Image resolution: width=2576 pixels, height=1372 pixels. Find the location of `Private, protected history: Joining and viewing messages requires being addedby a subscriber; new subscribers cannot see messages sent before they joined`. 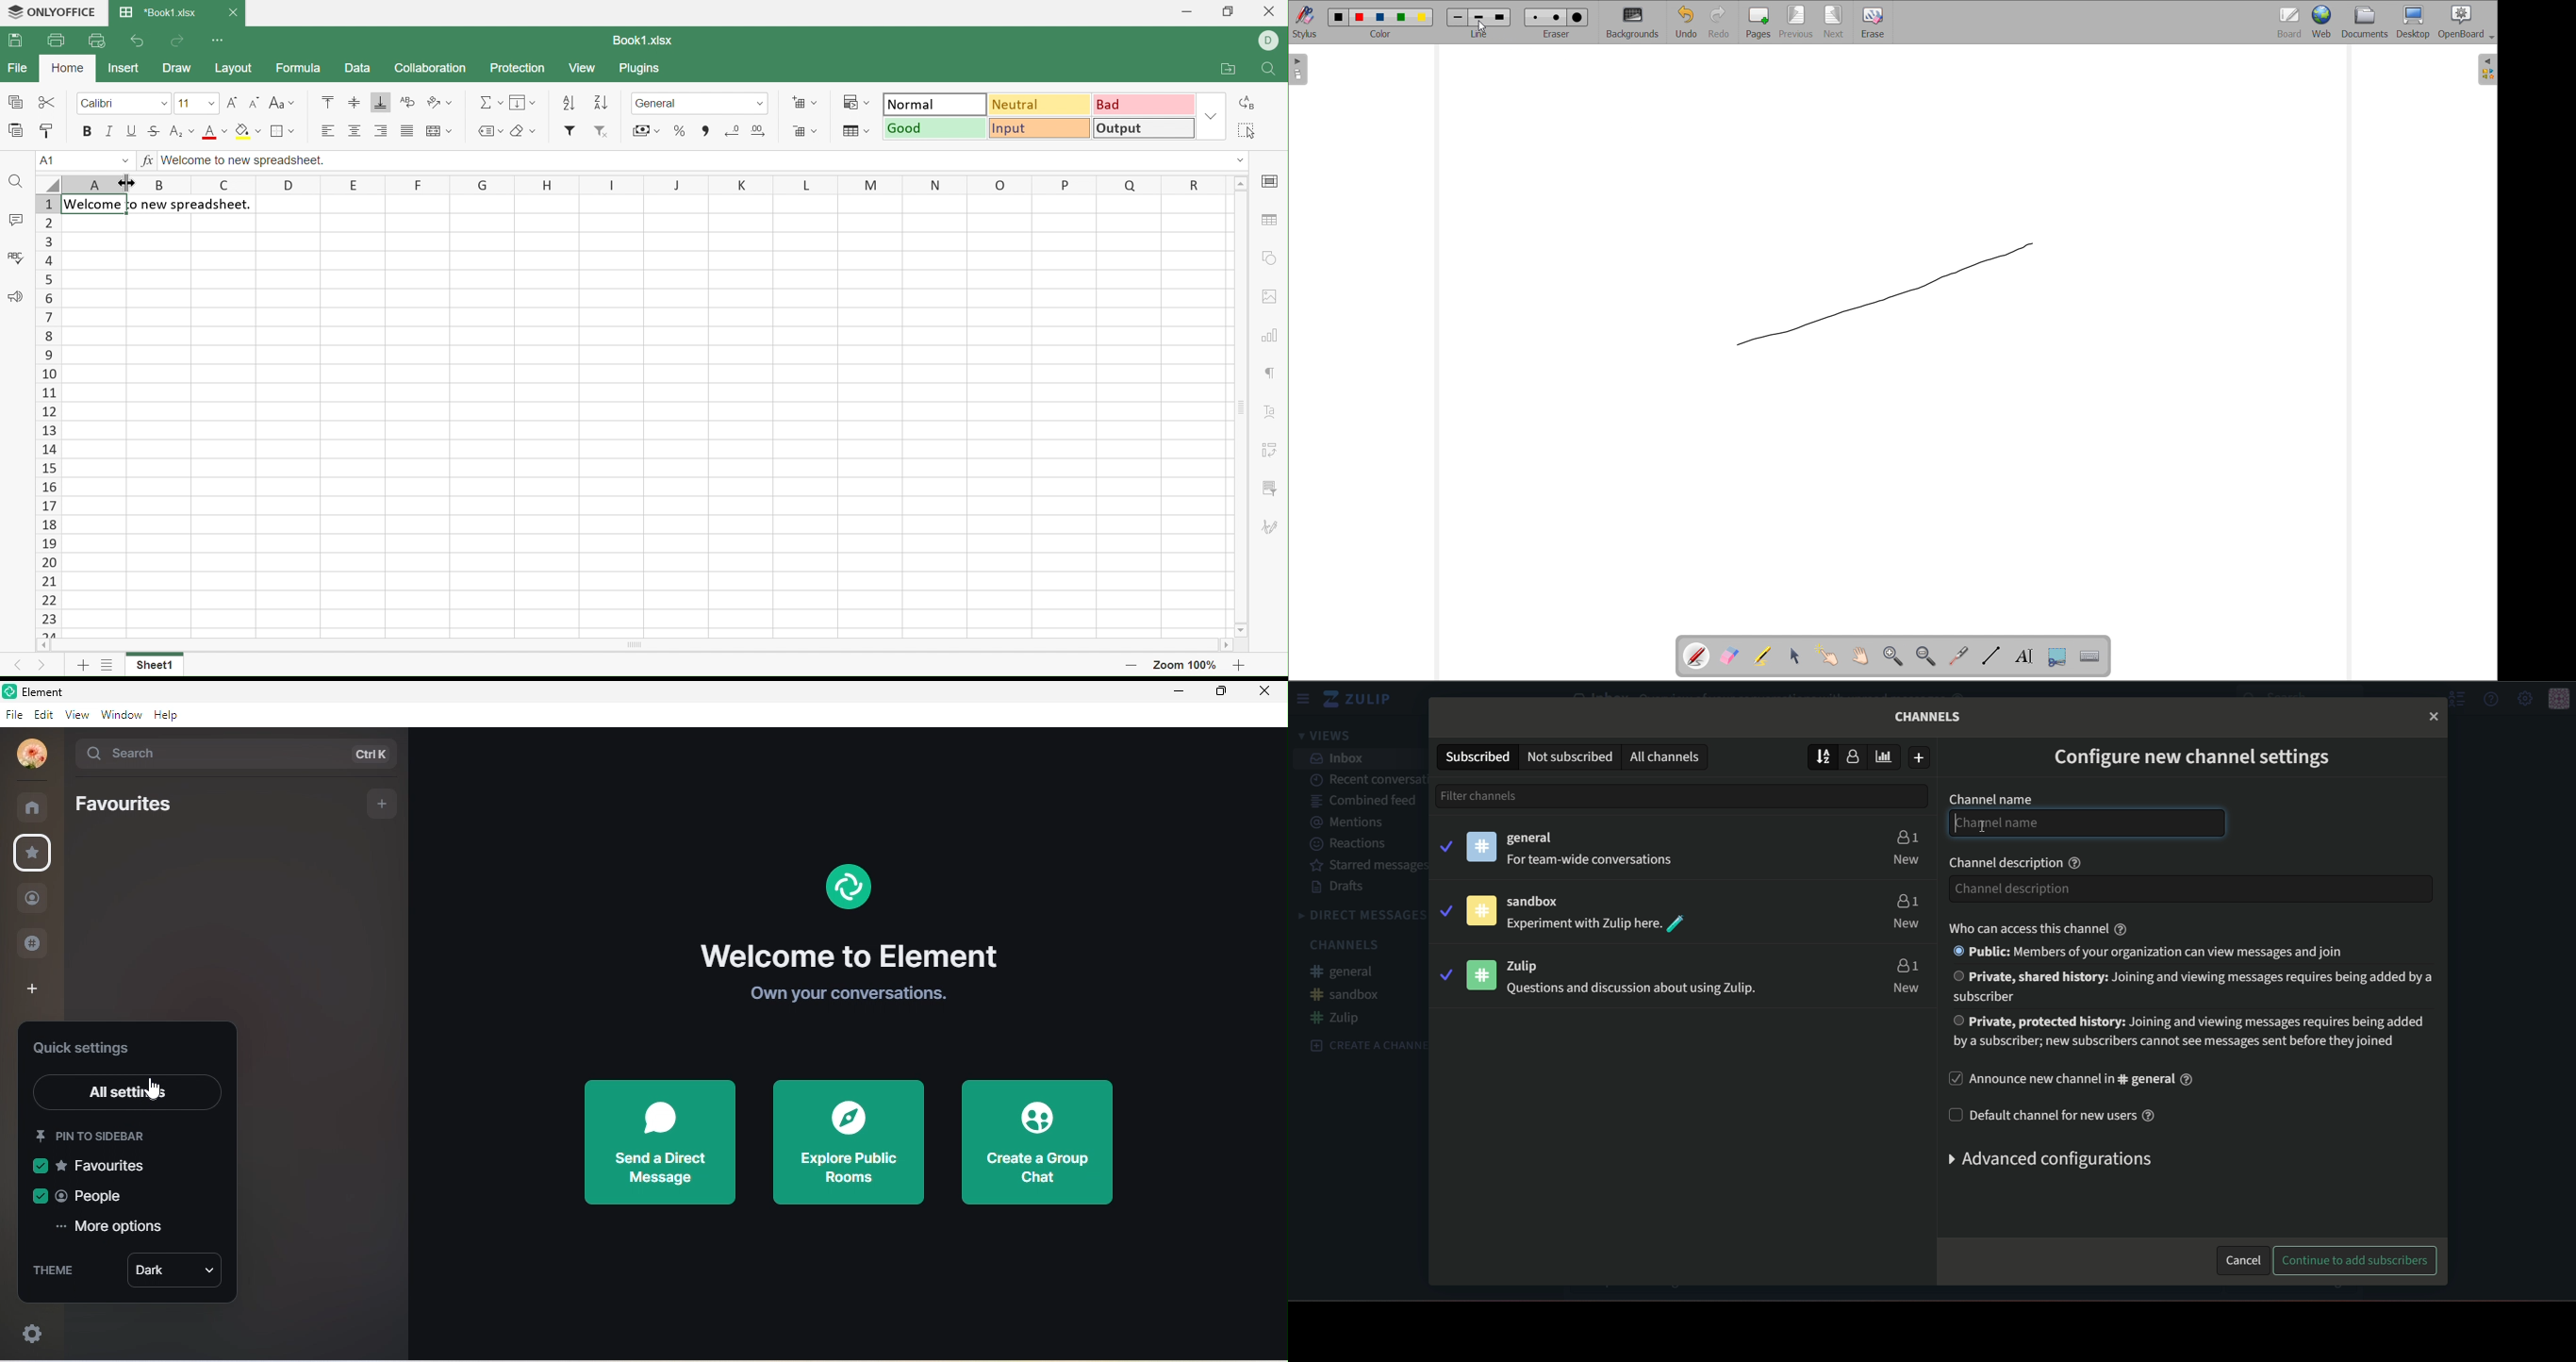

Private, protected history: Joining and viewing messages requires being addedby a subscriber; new subscribers cannot see messages sent before they joined is located at coordinates (2188, 1033).